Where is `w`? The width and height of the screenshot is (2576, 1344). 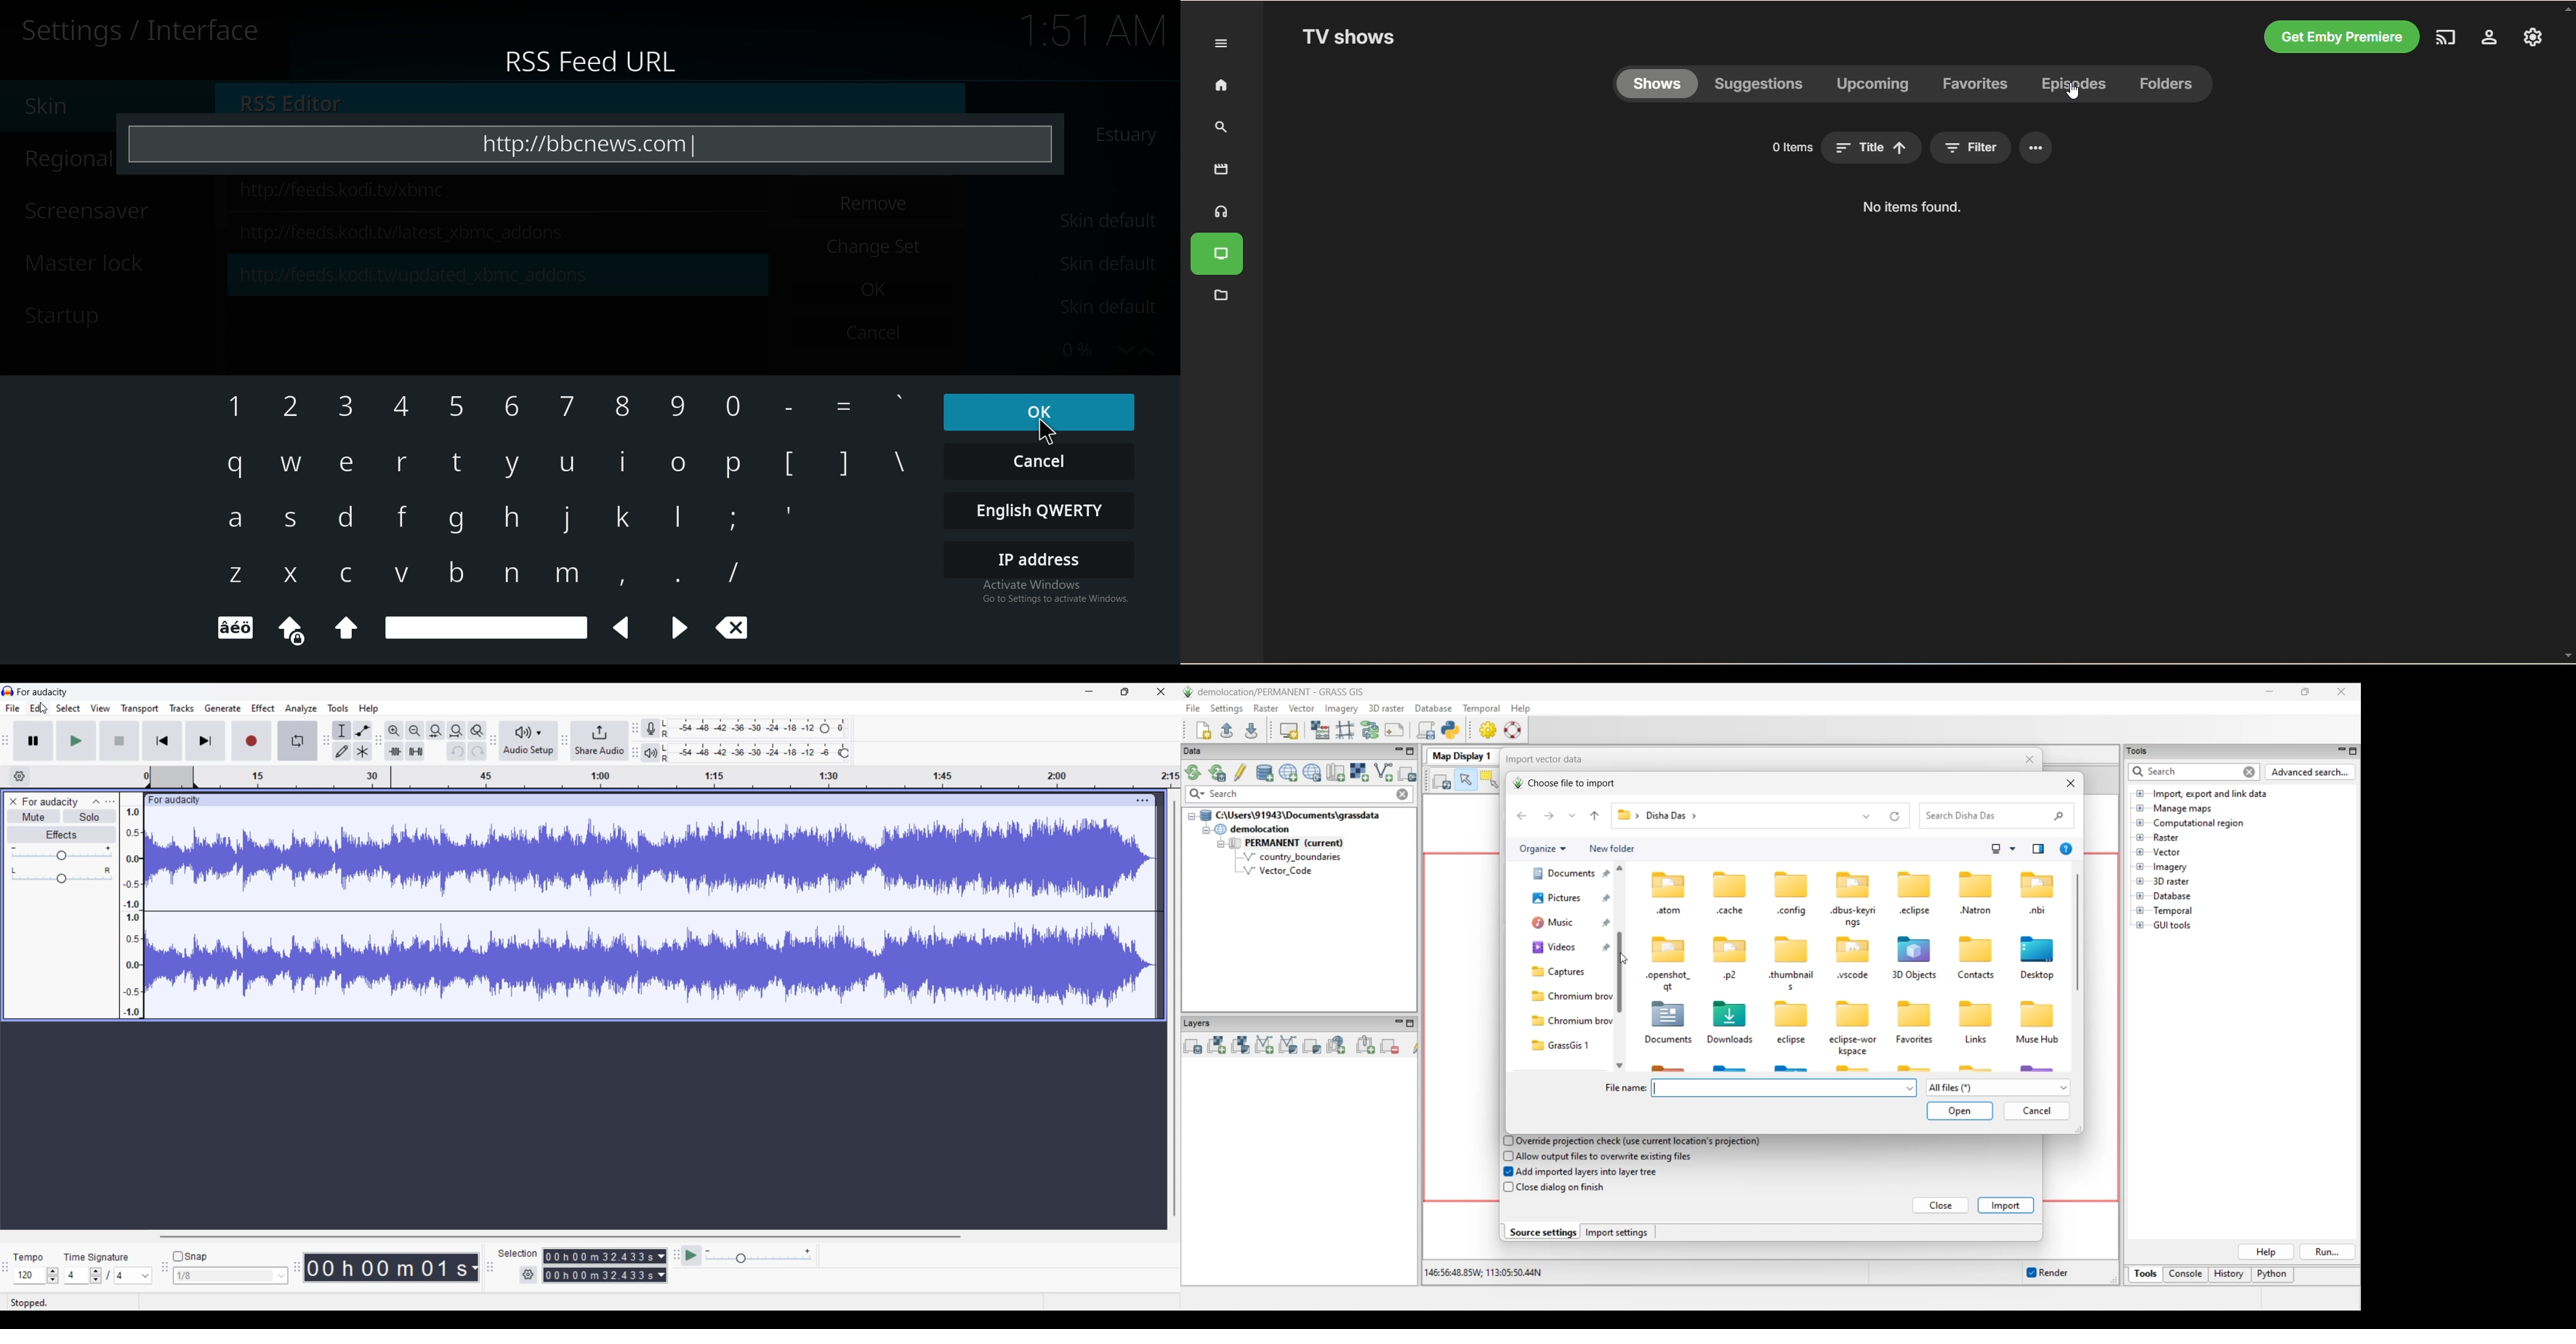 w is located at coordinates (293, 463).